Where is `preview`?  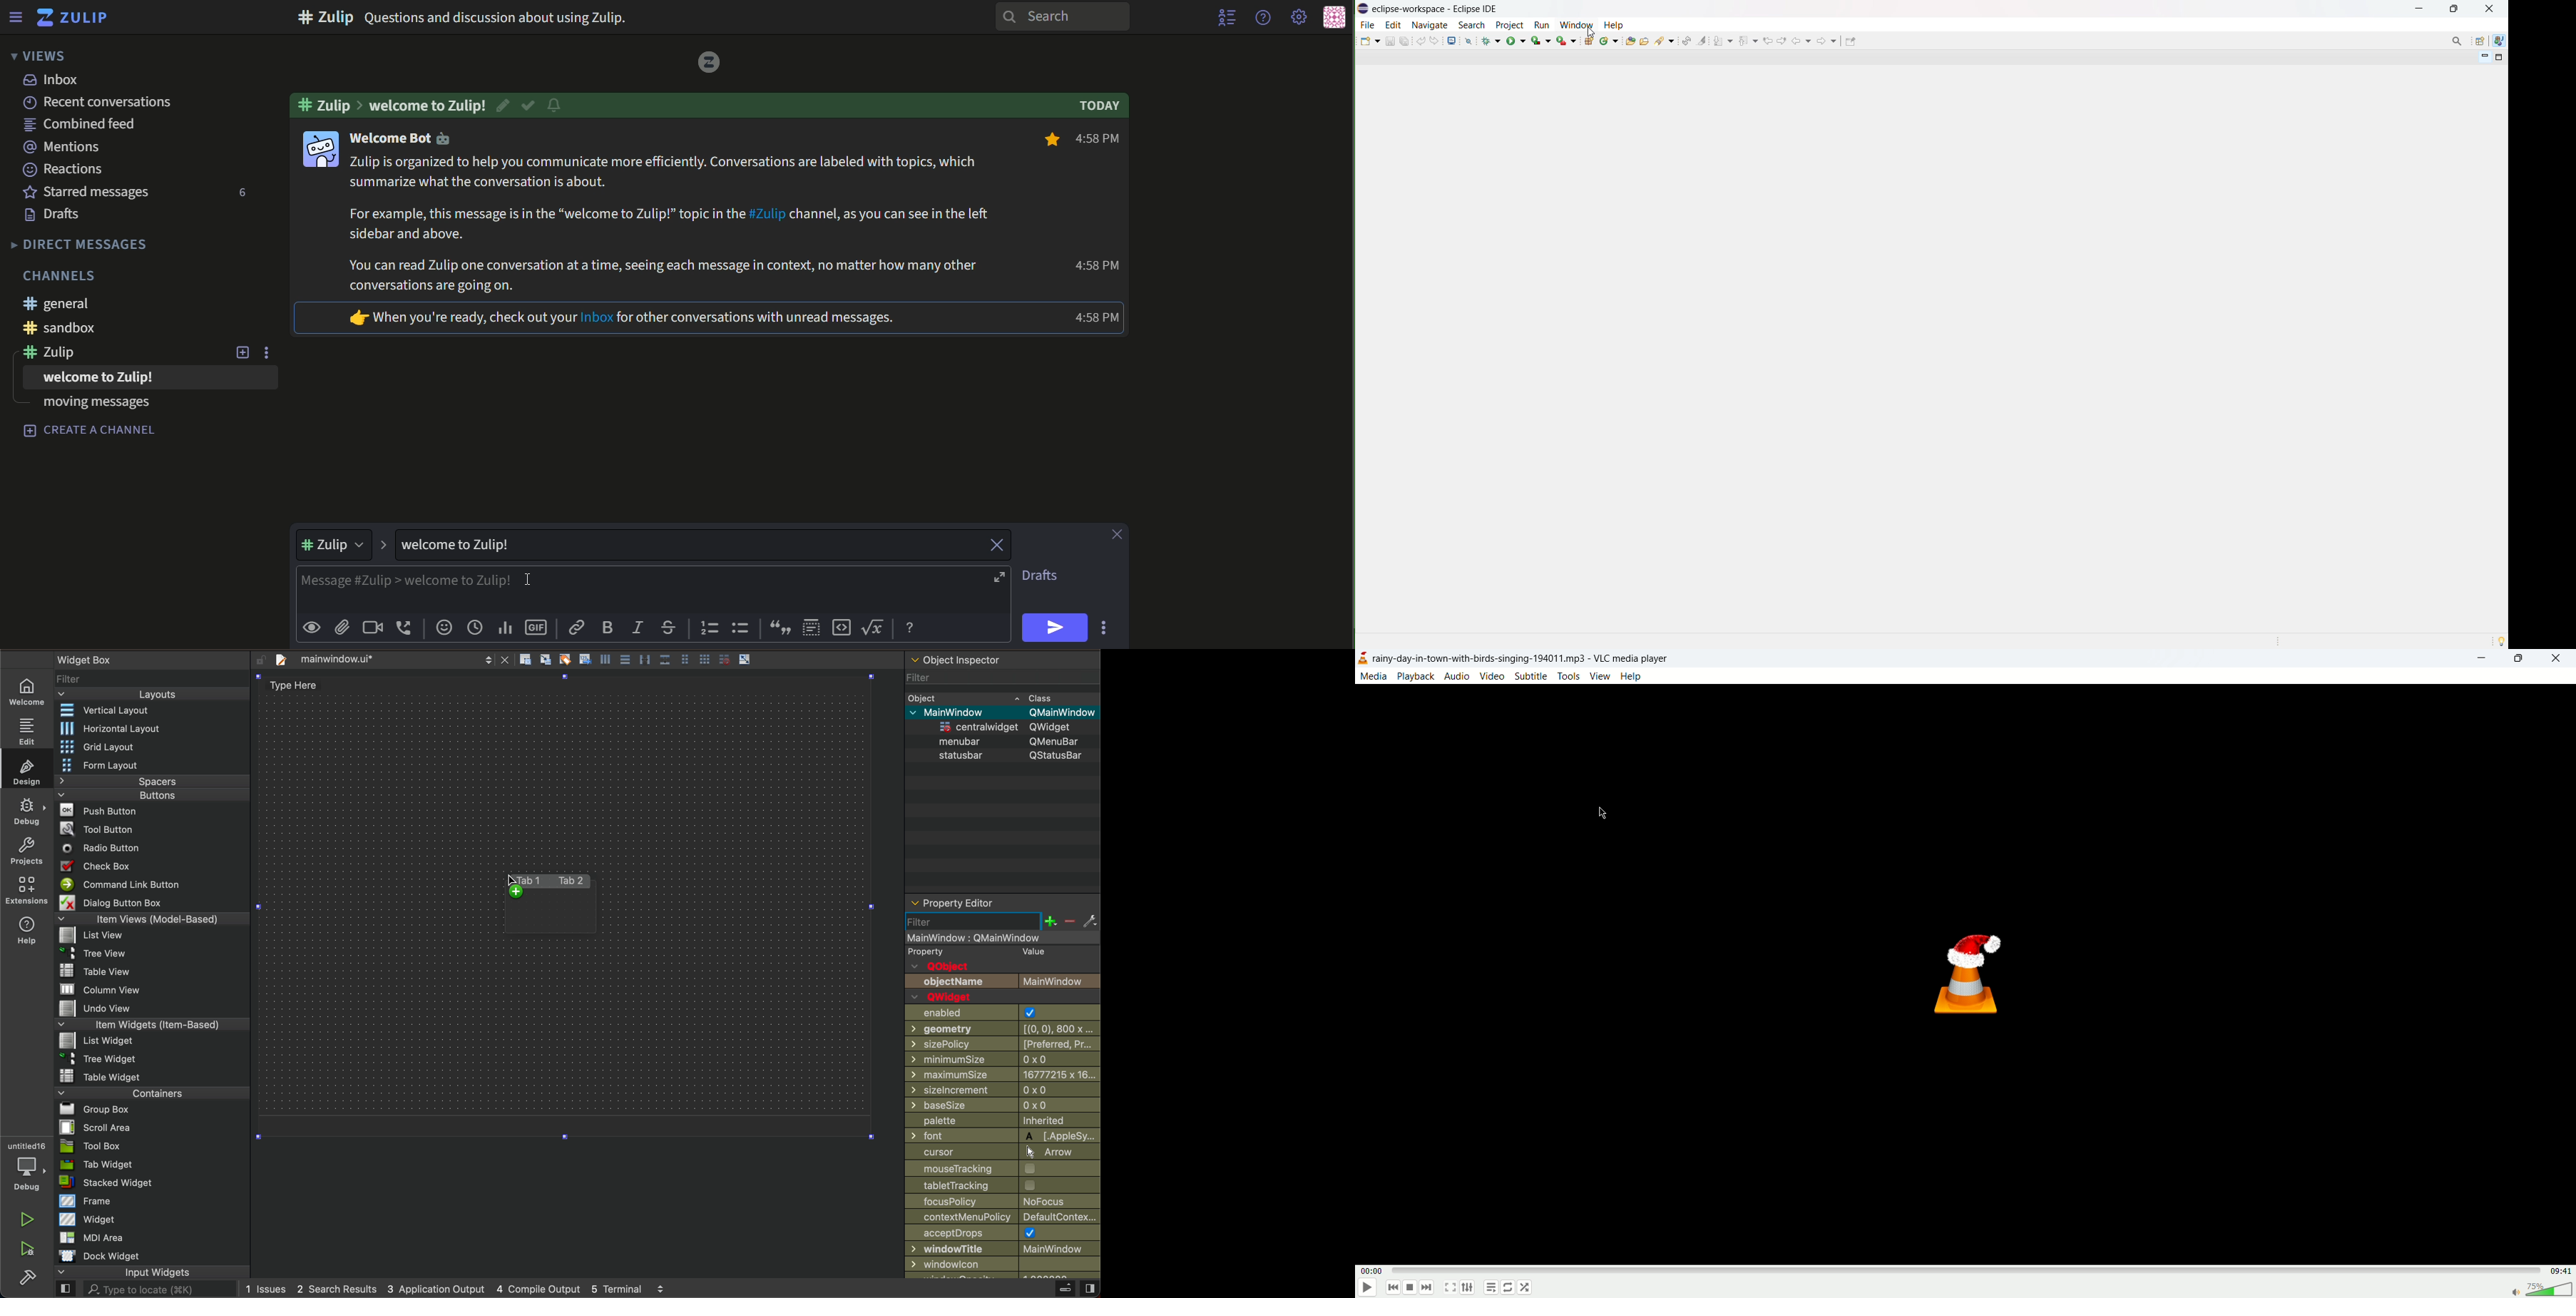 preview is located at coordinates (311, 628).